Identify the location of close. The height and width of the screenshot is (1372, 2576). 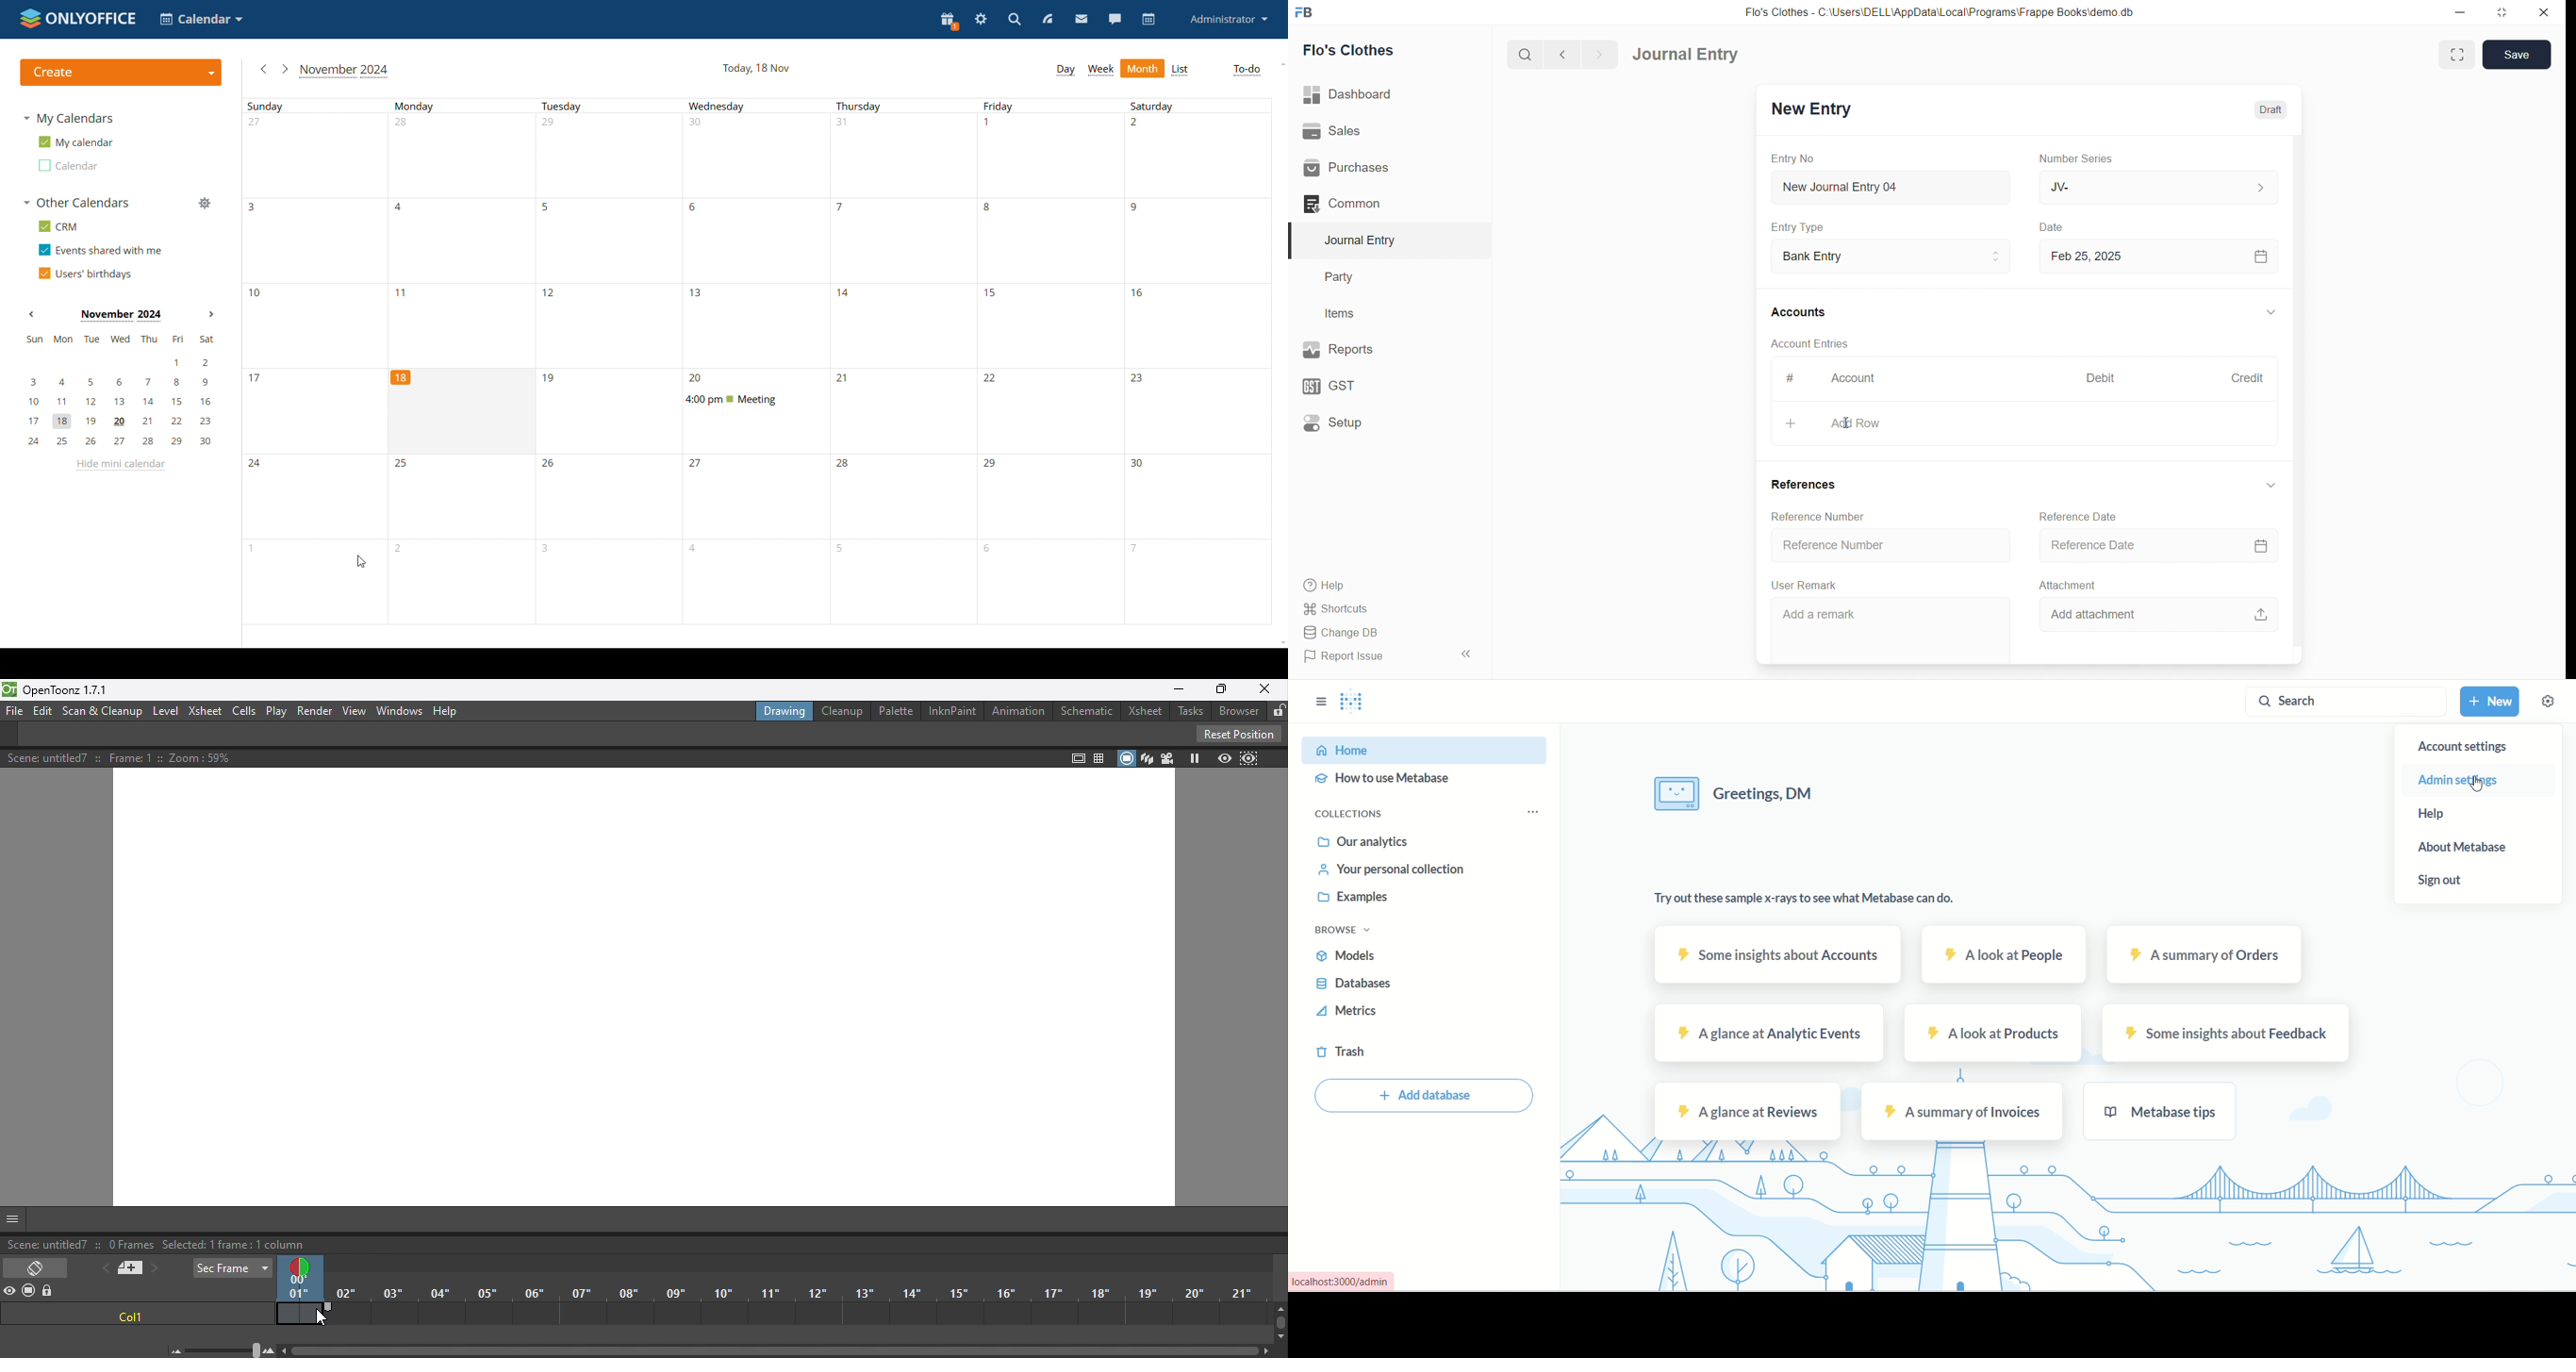
(2543, 12).